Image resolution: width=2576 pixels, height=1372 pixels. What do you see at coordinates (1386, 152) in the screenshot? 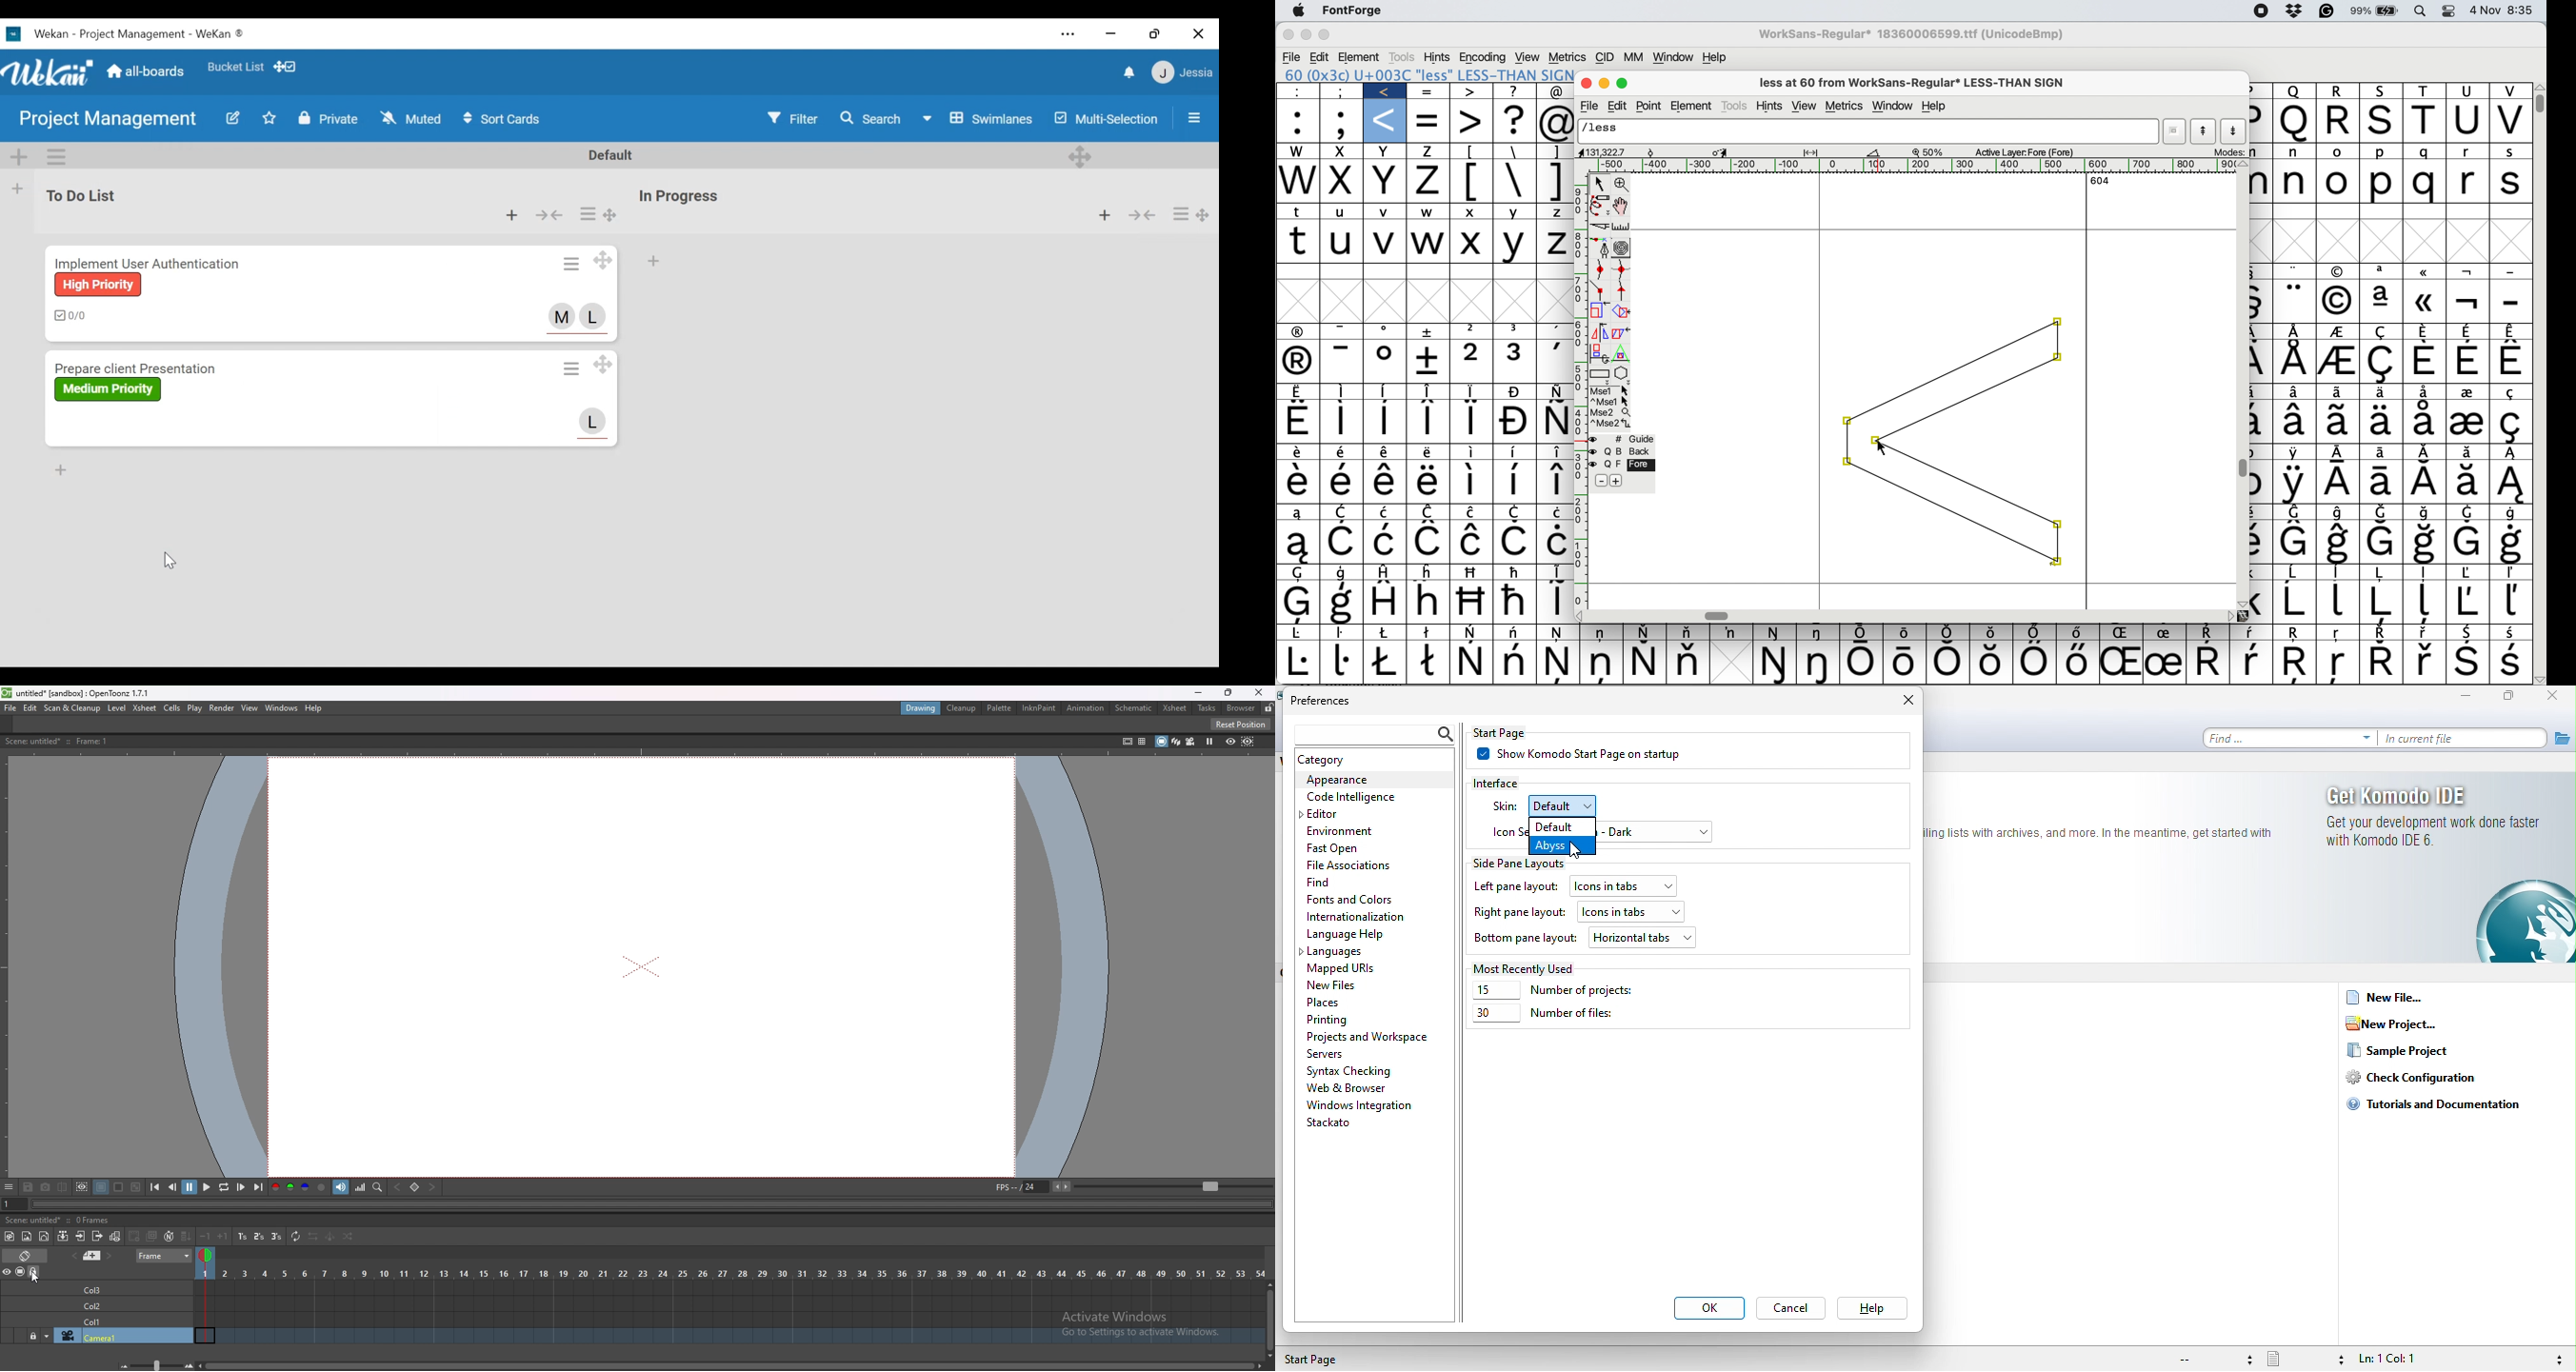
I see `x` at bounding box center [1386, 152].